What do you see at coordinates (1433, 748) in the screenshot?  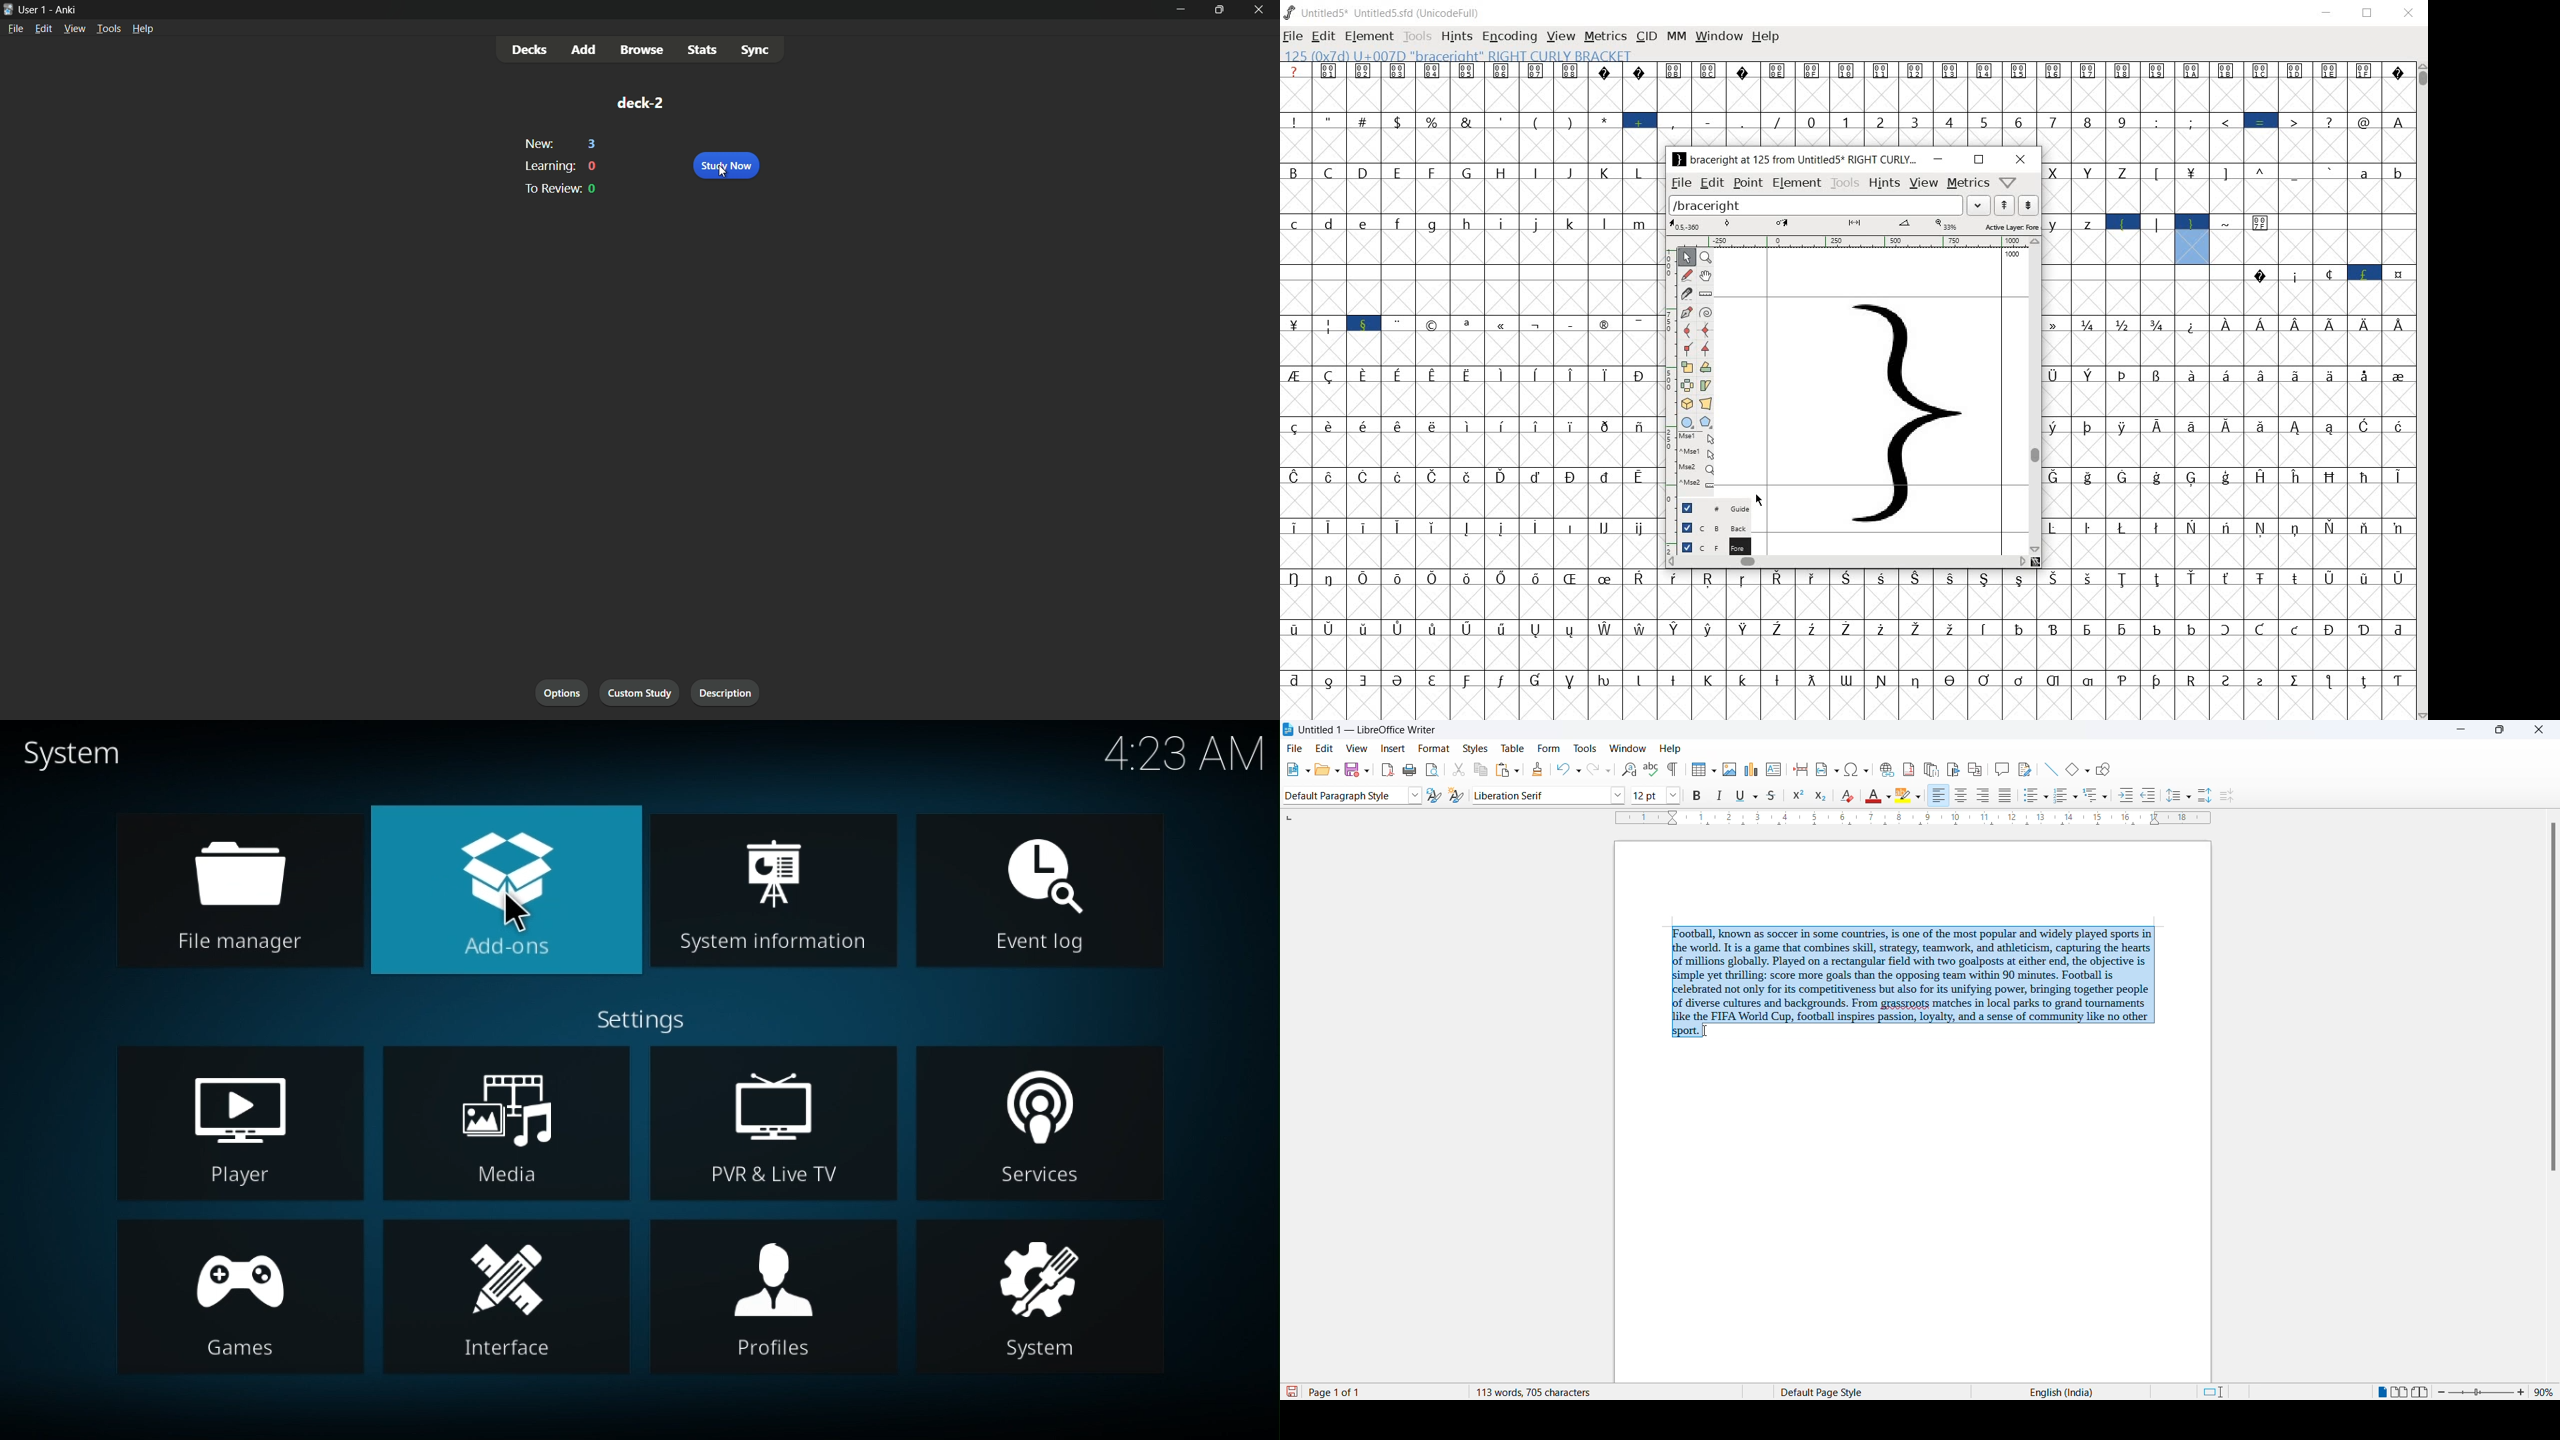 I see `format` at bounding box center [1433, 748].